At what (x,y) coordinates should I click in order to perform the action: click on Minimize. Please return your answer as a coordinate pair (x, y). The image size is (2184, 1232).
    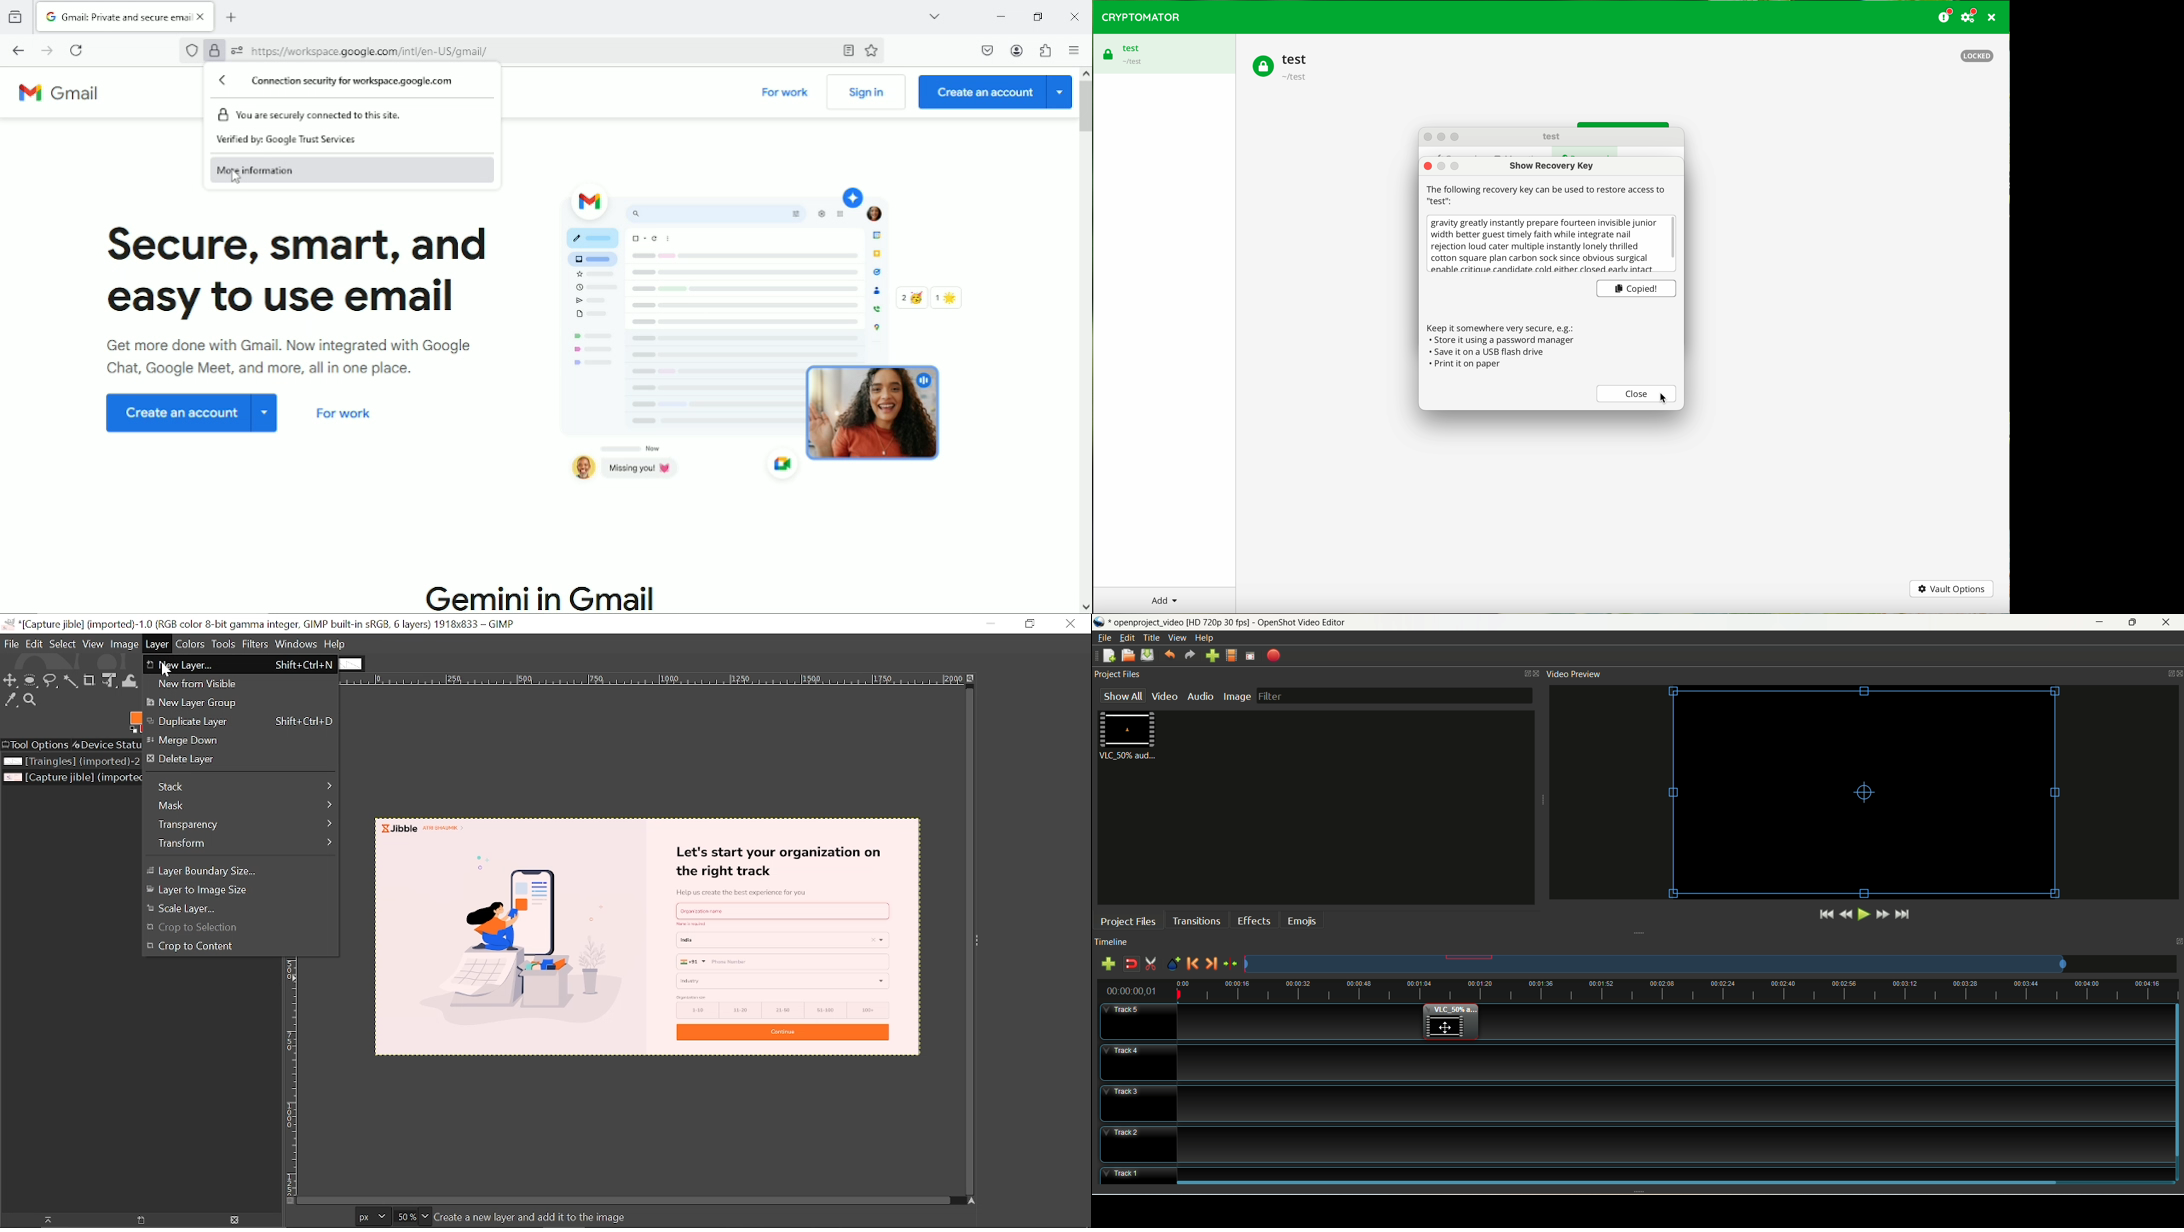
    Looking at the image, I should click on (999, 15).